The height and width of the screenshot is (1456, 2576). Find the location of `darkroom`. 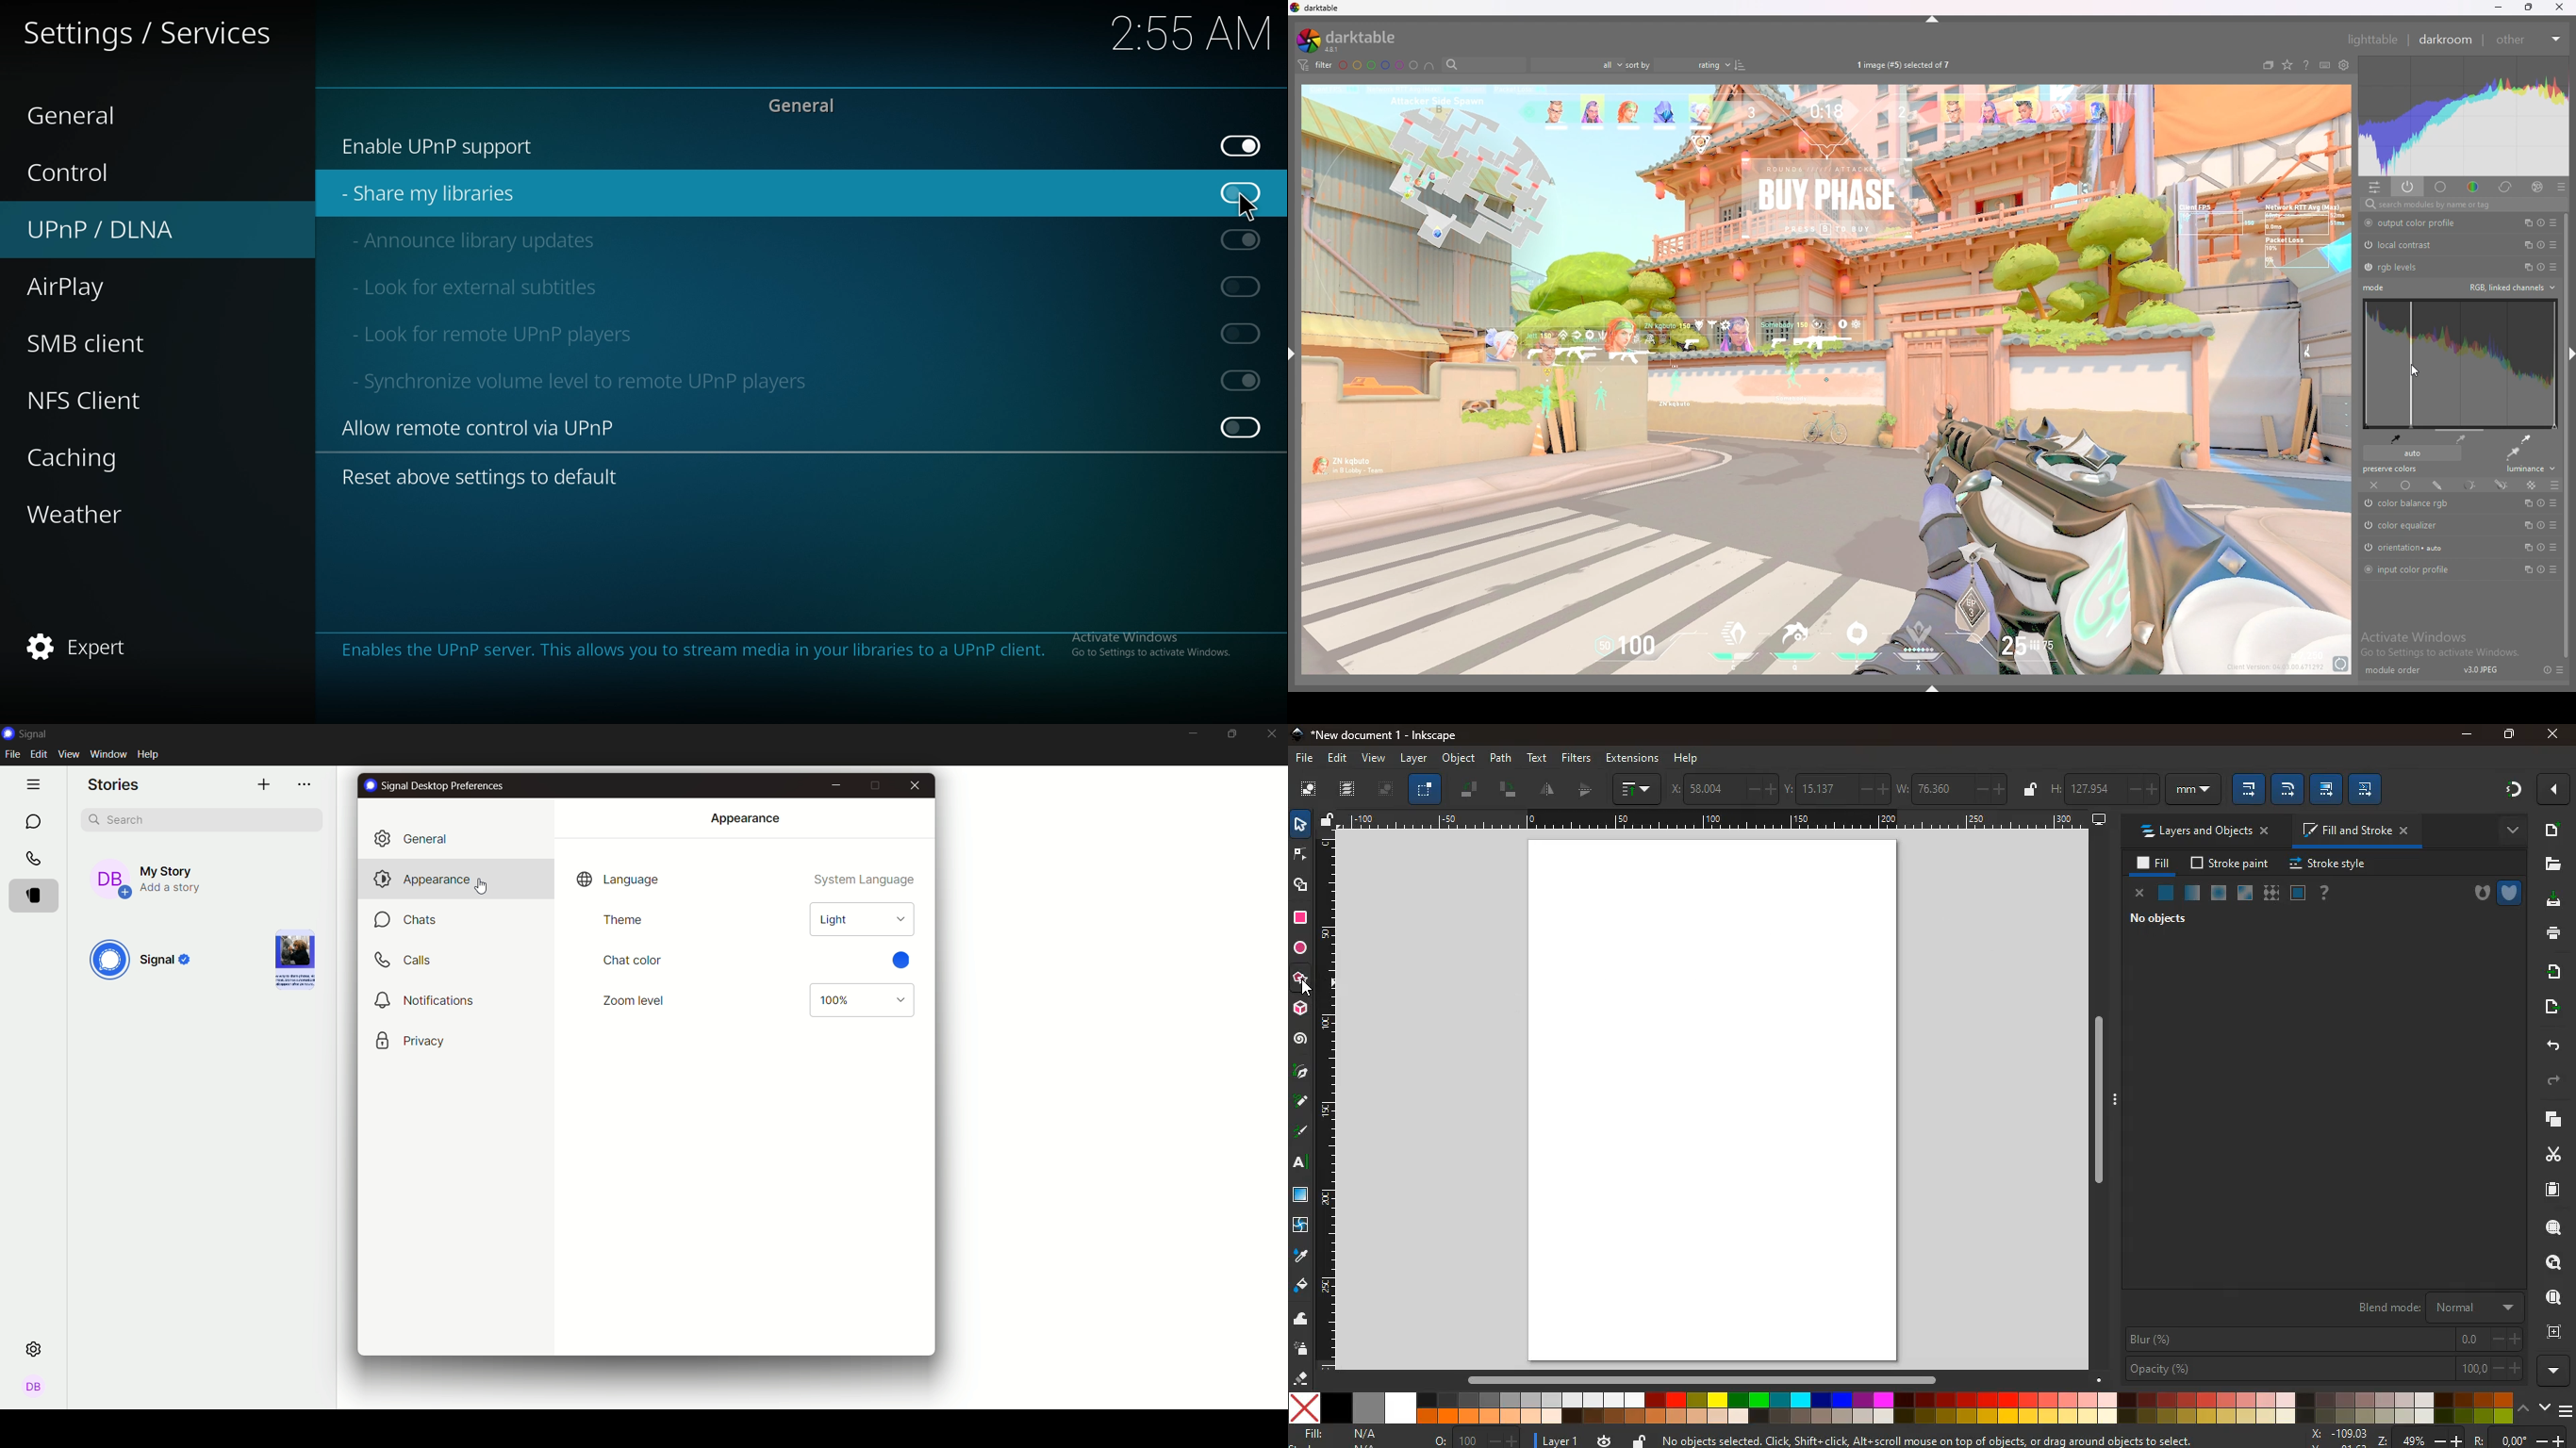

darkroom is located at coordinates (2446, 39).